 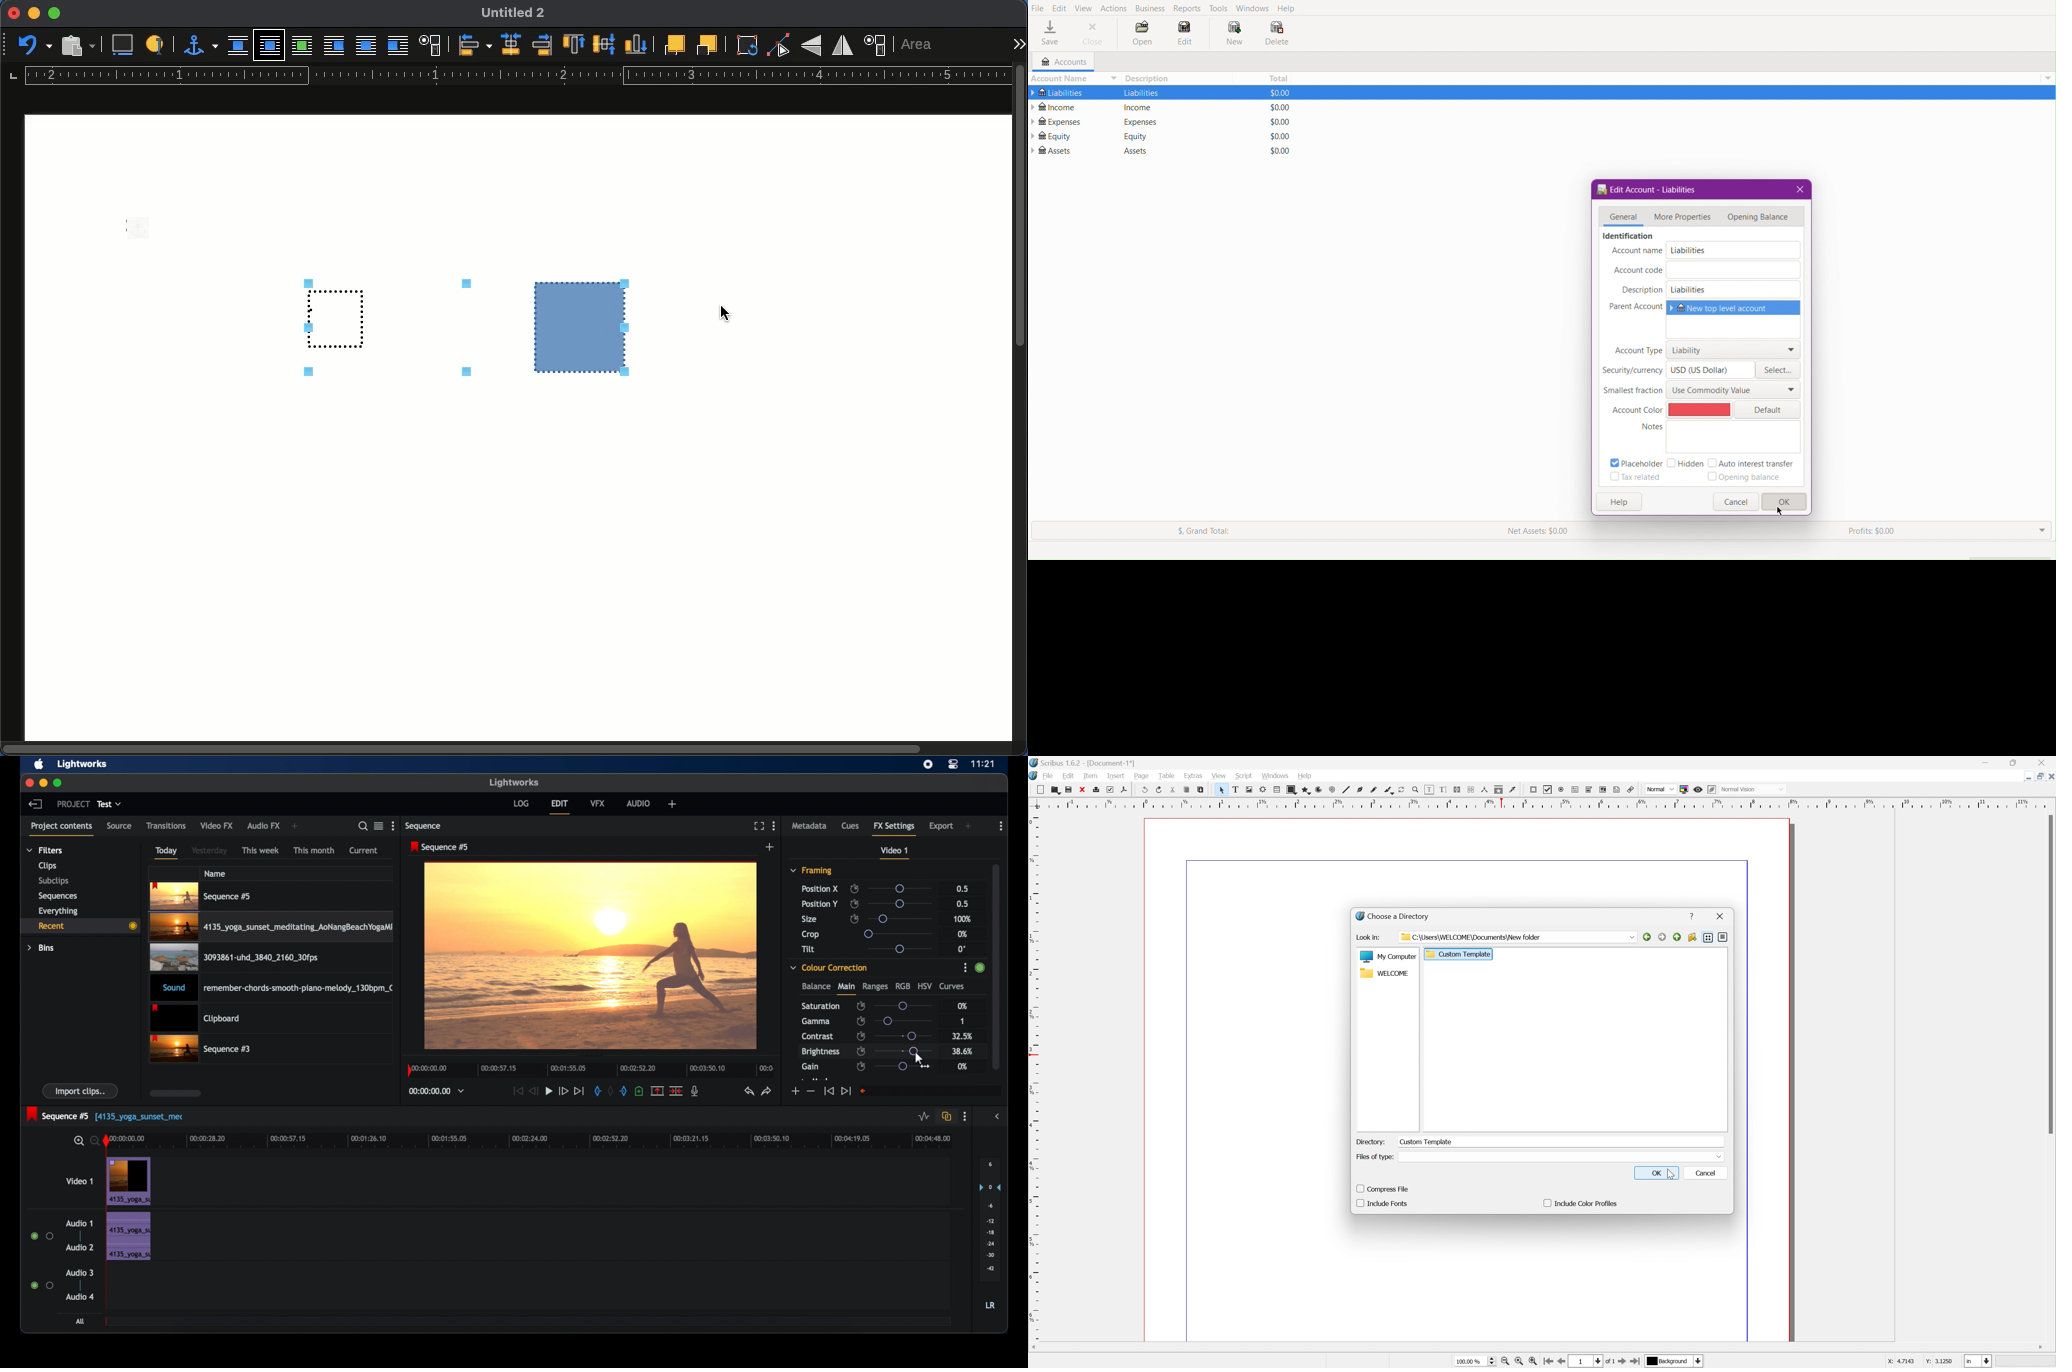 I want to click on parallel, so click(x=270, y=47).